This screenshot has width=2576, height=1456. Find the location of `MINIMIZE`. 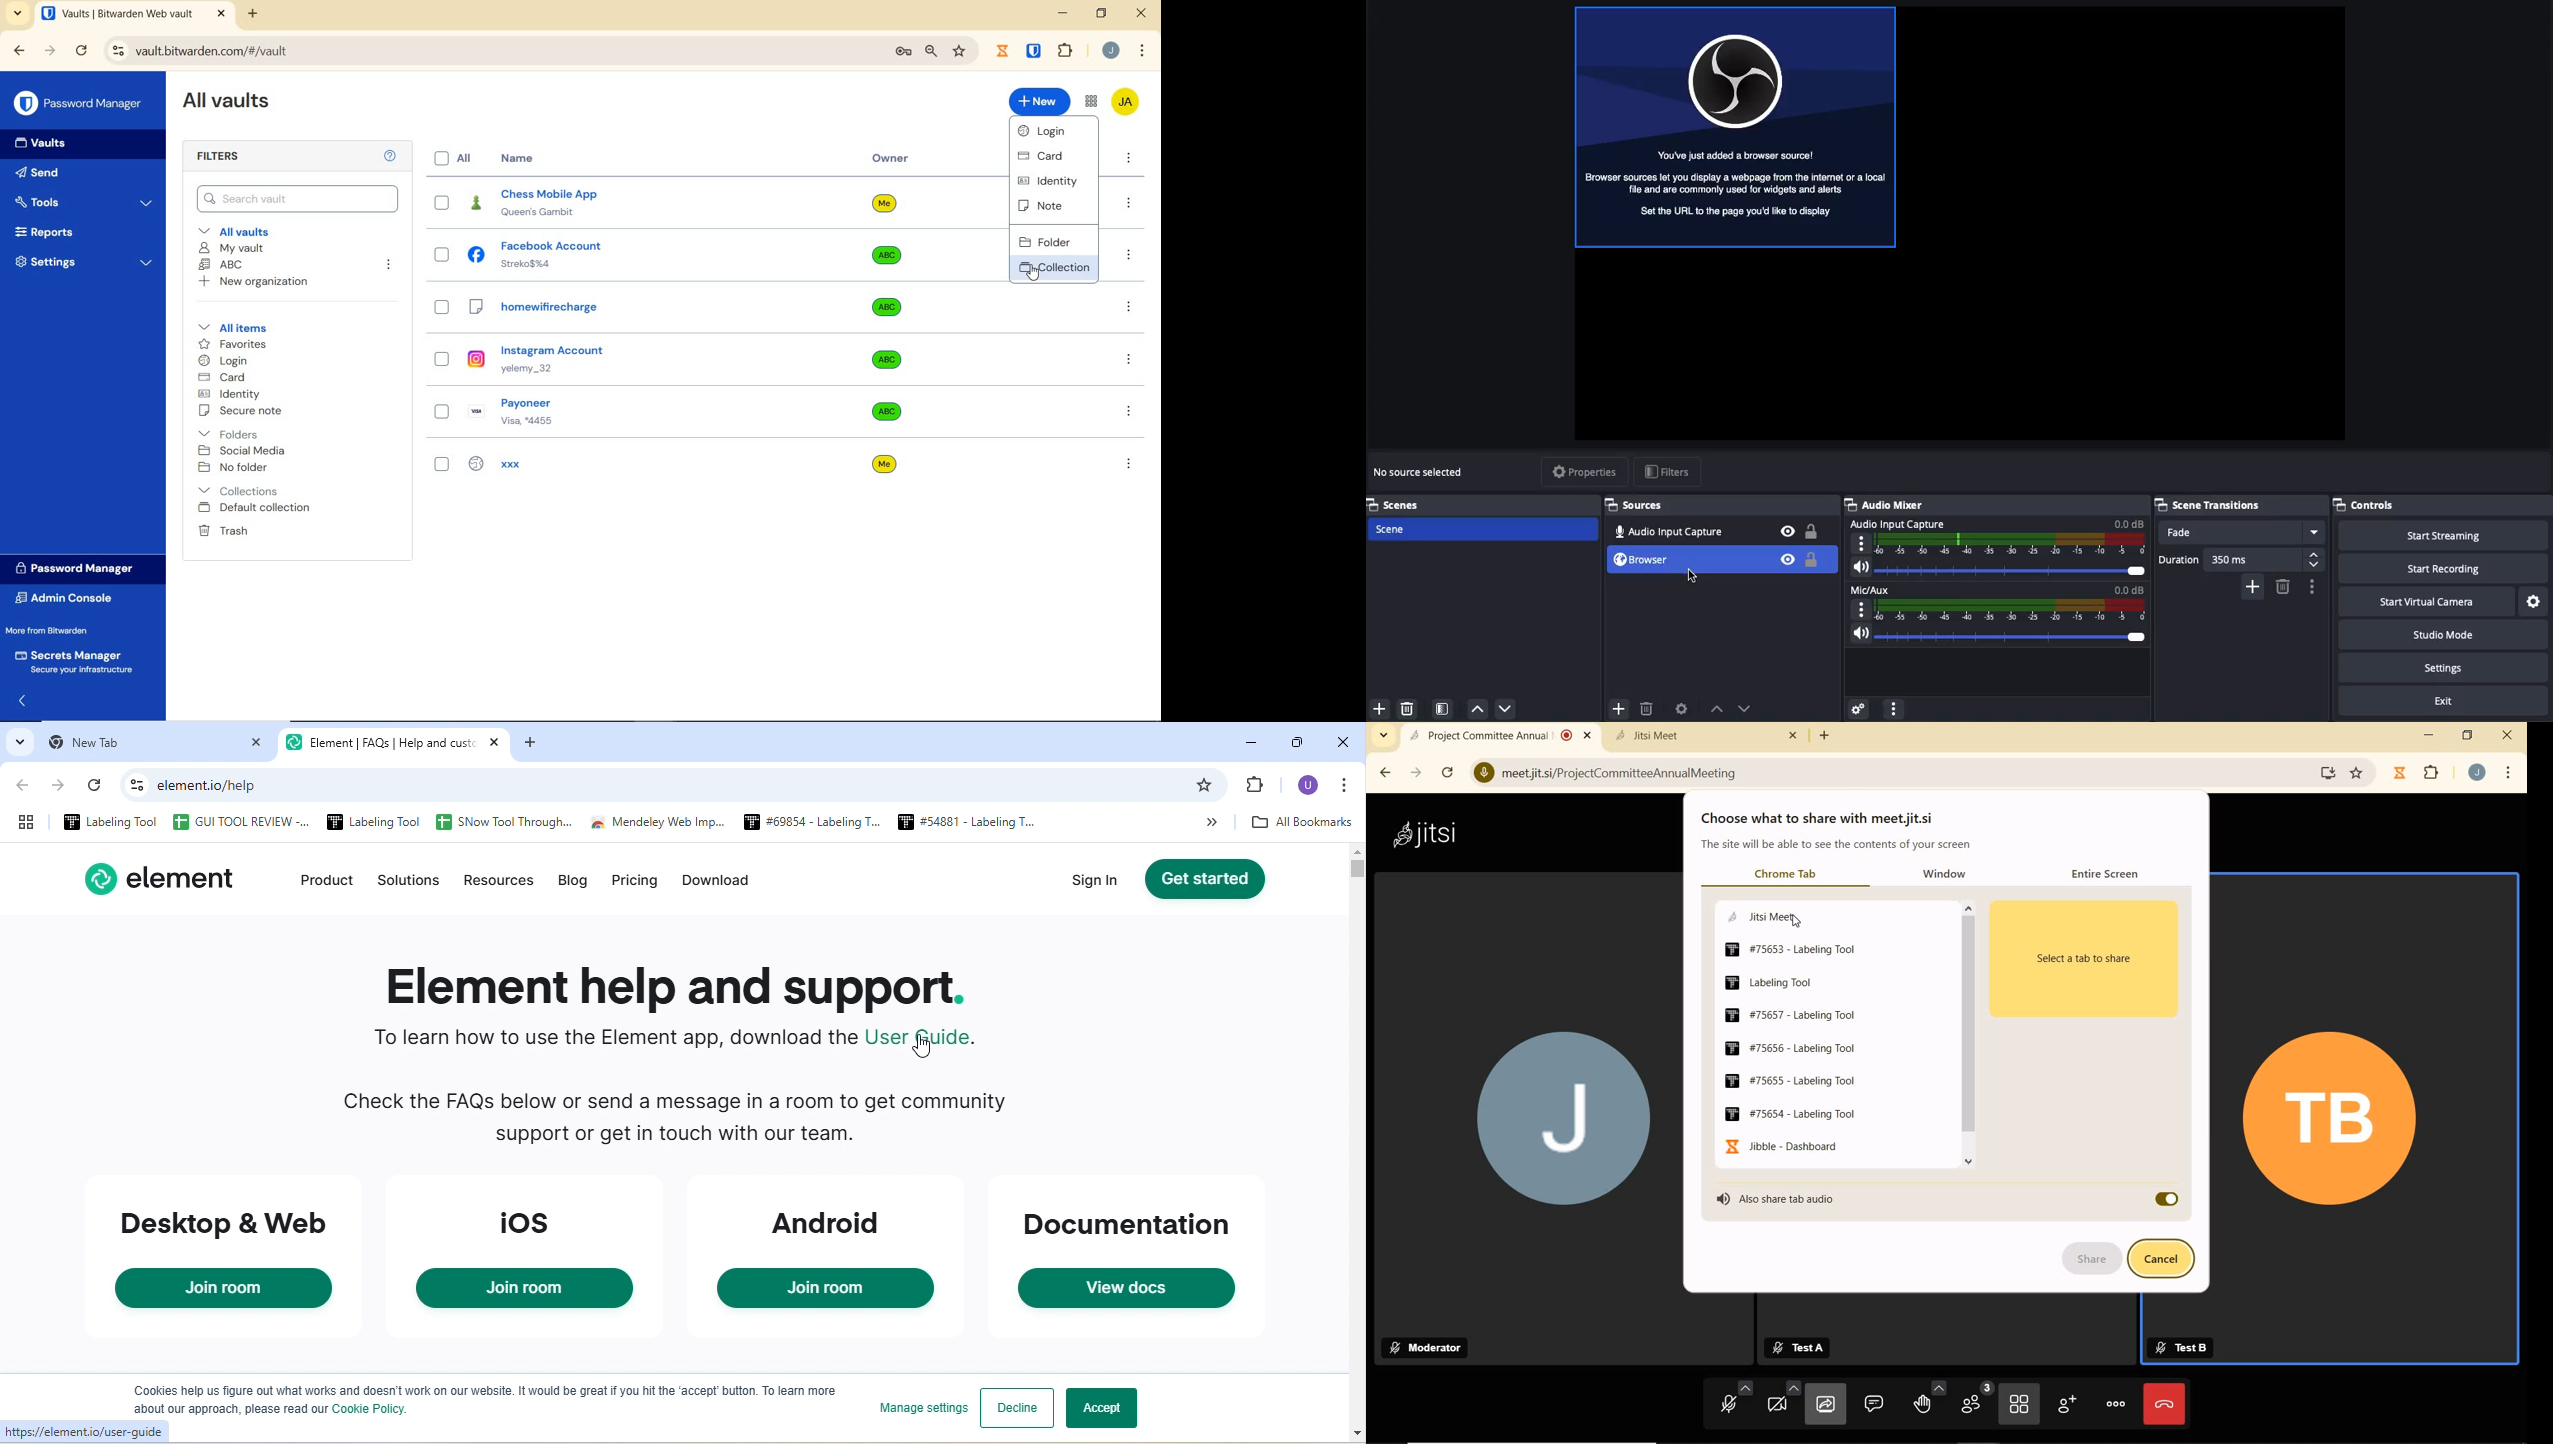

MINIMIZE is located at coordinates (2431, 735).